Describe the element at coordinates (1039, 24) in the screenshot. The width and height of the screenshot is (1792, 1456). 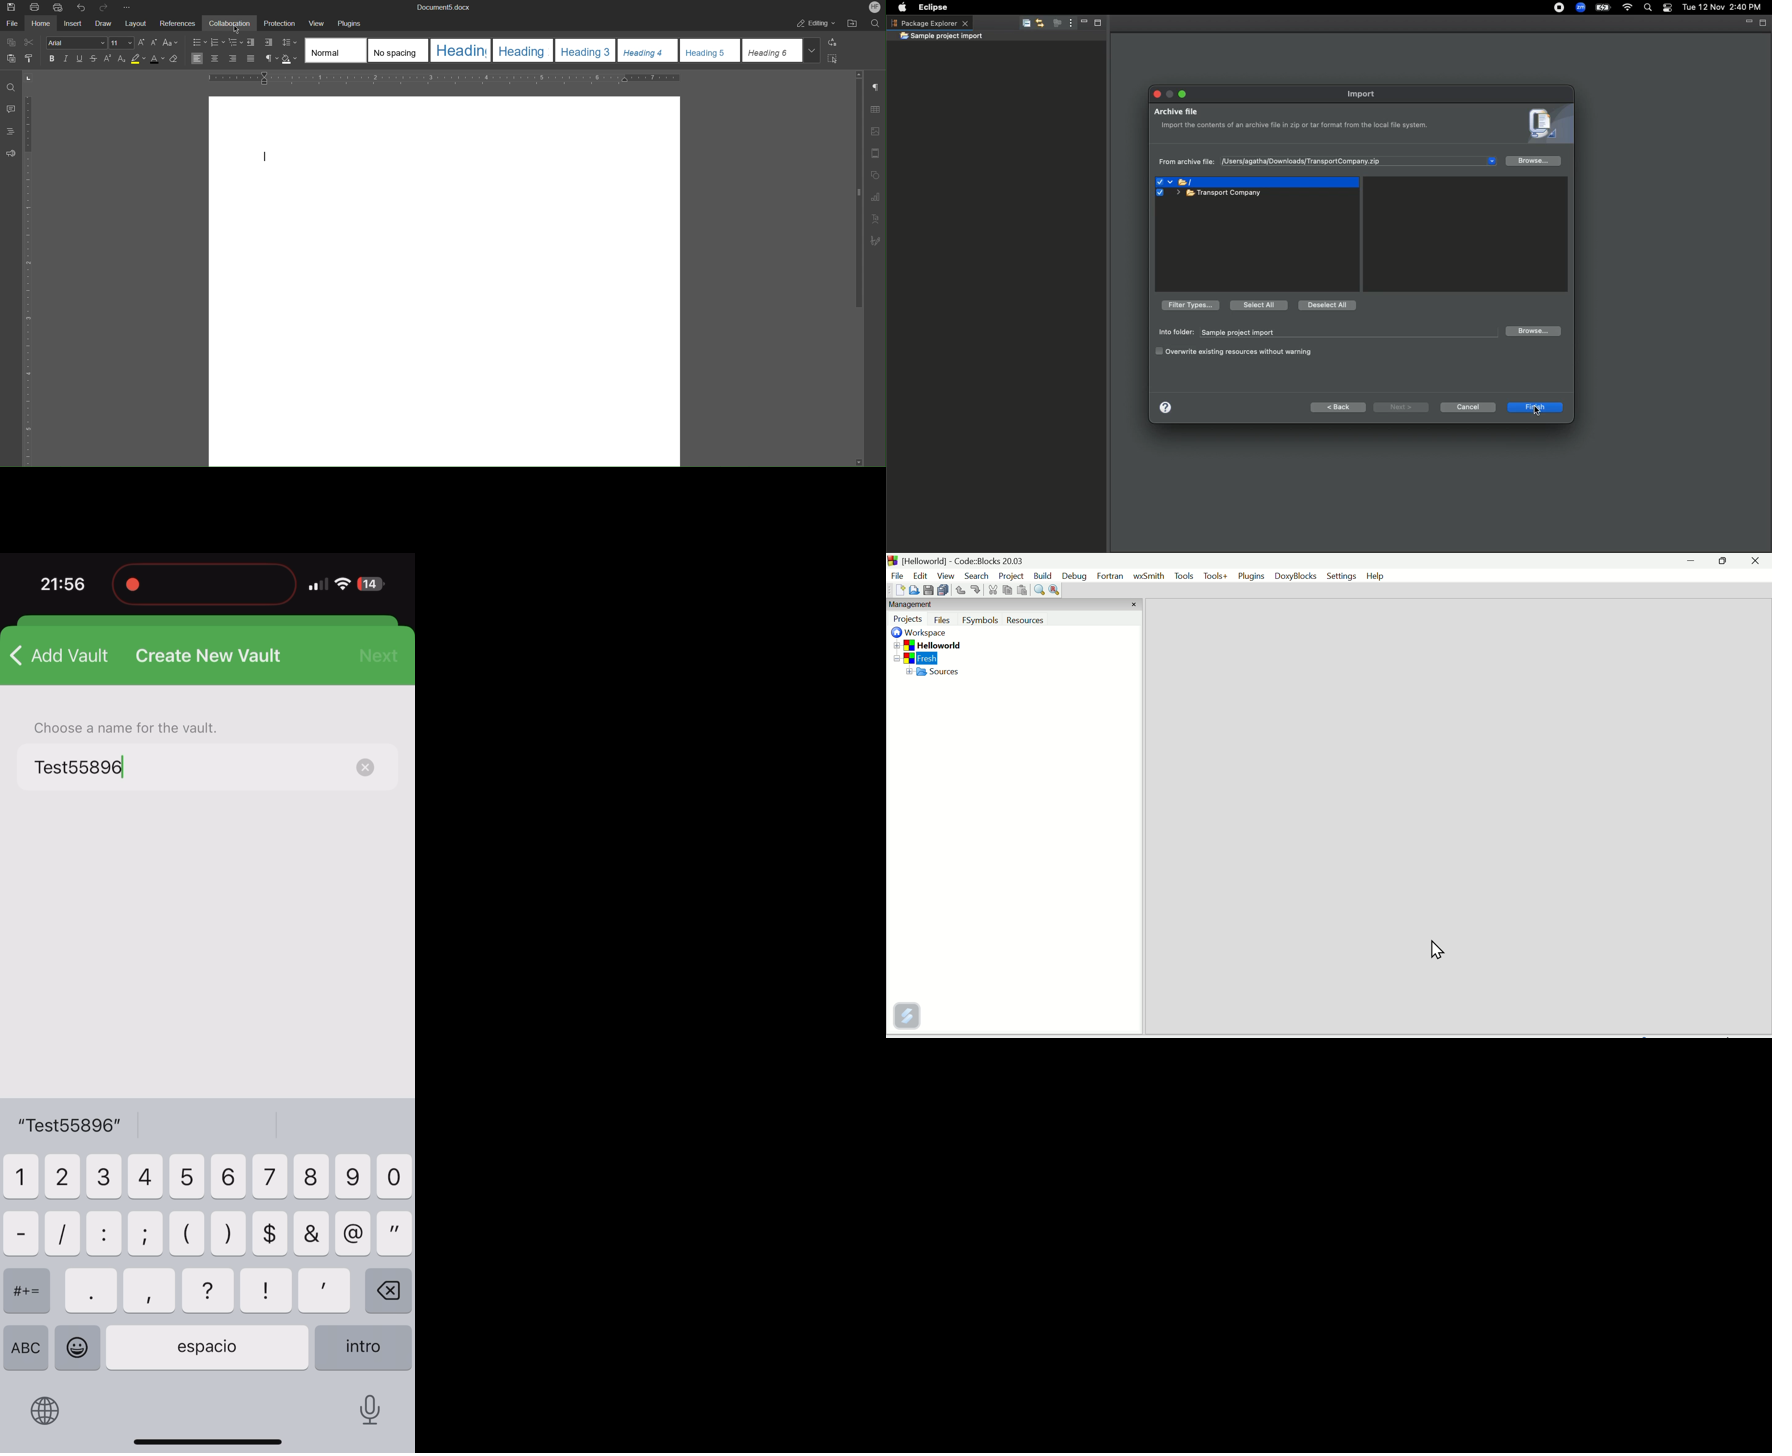
I see `Link with editor` at that location.